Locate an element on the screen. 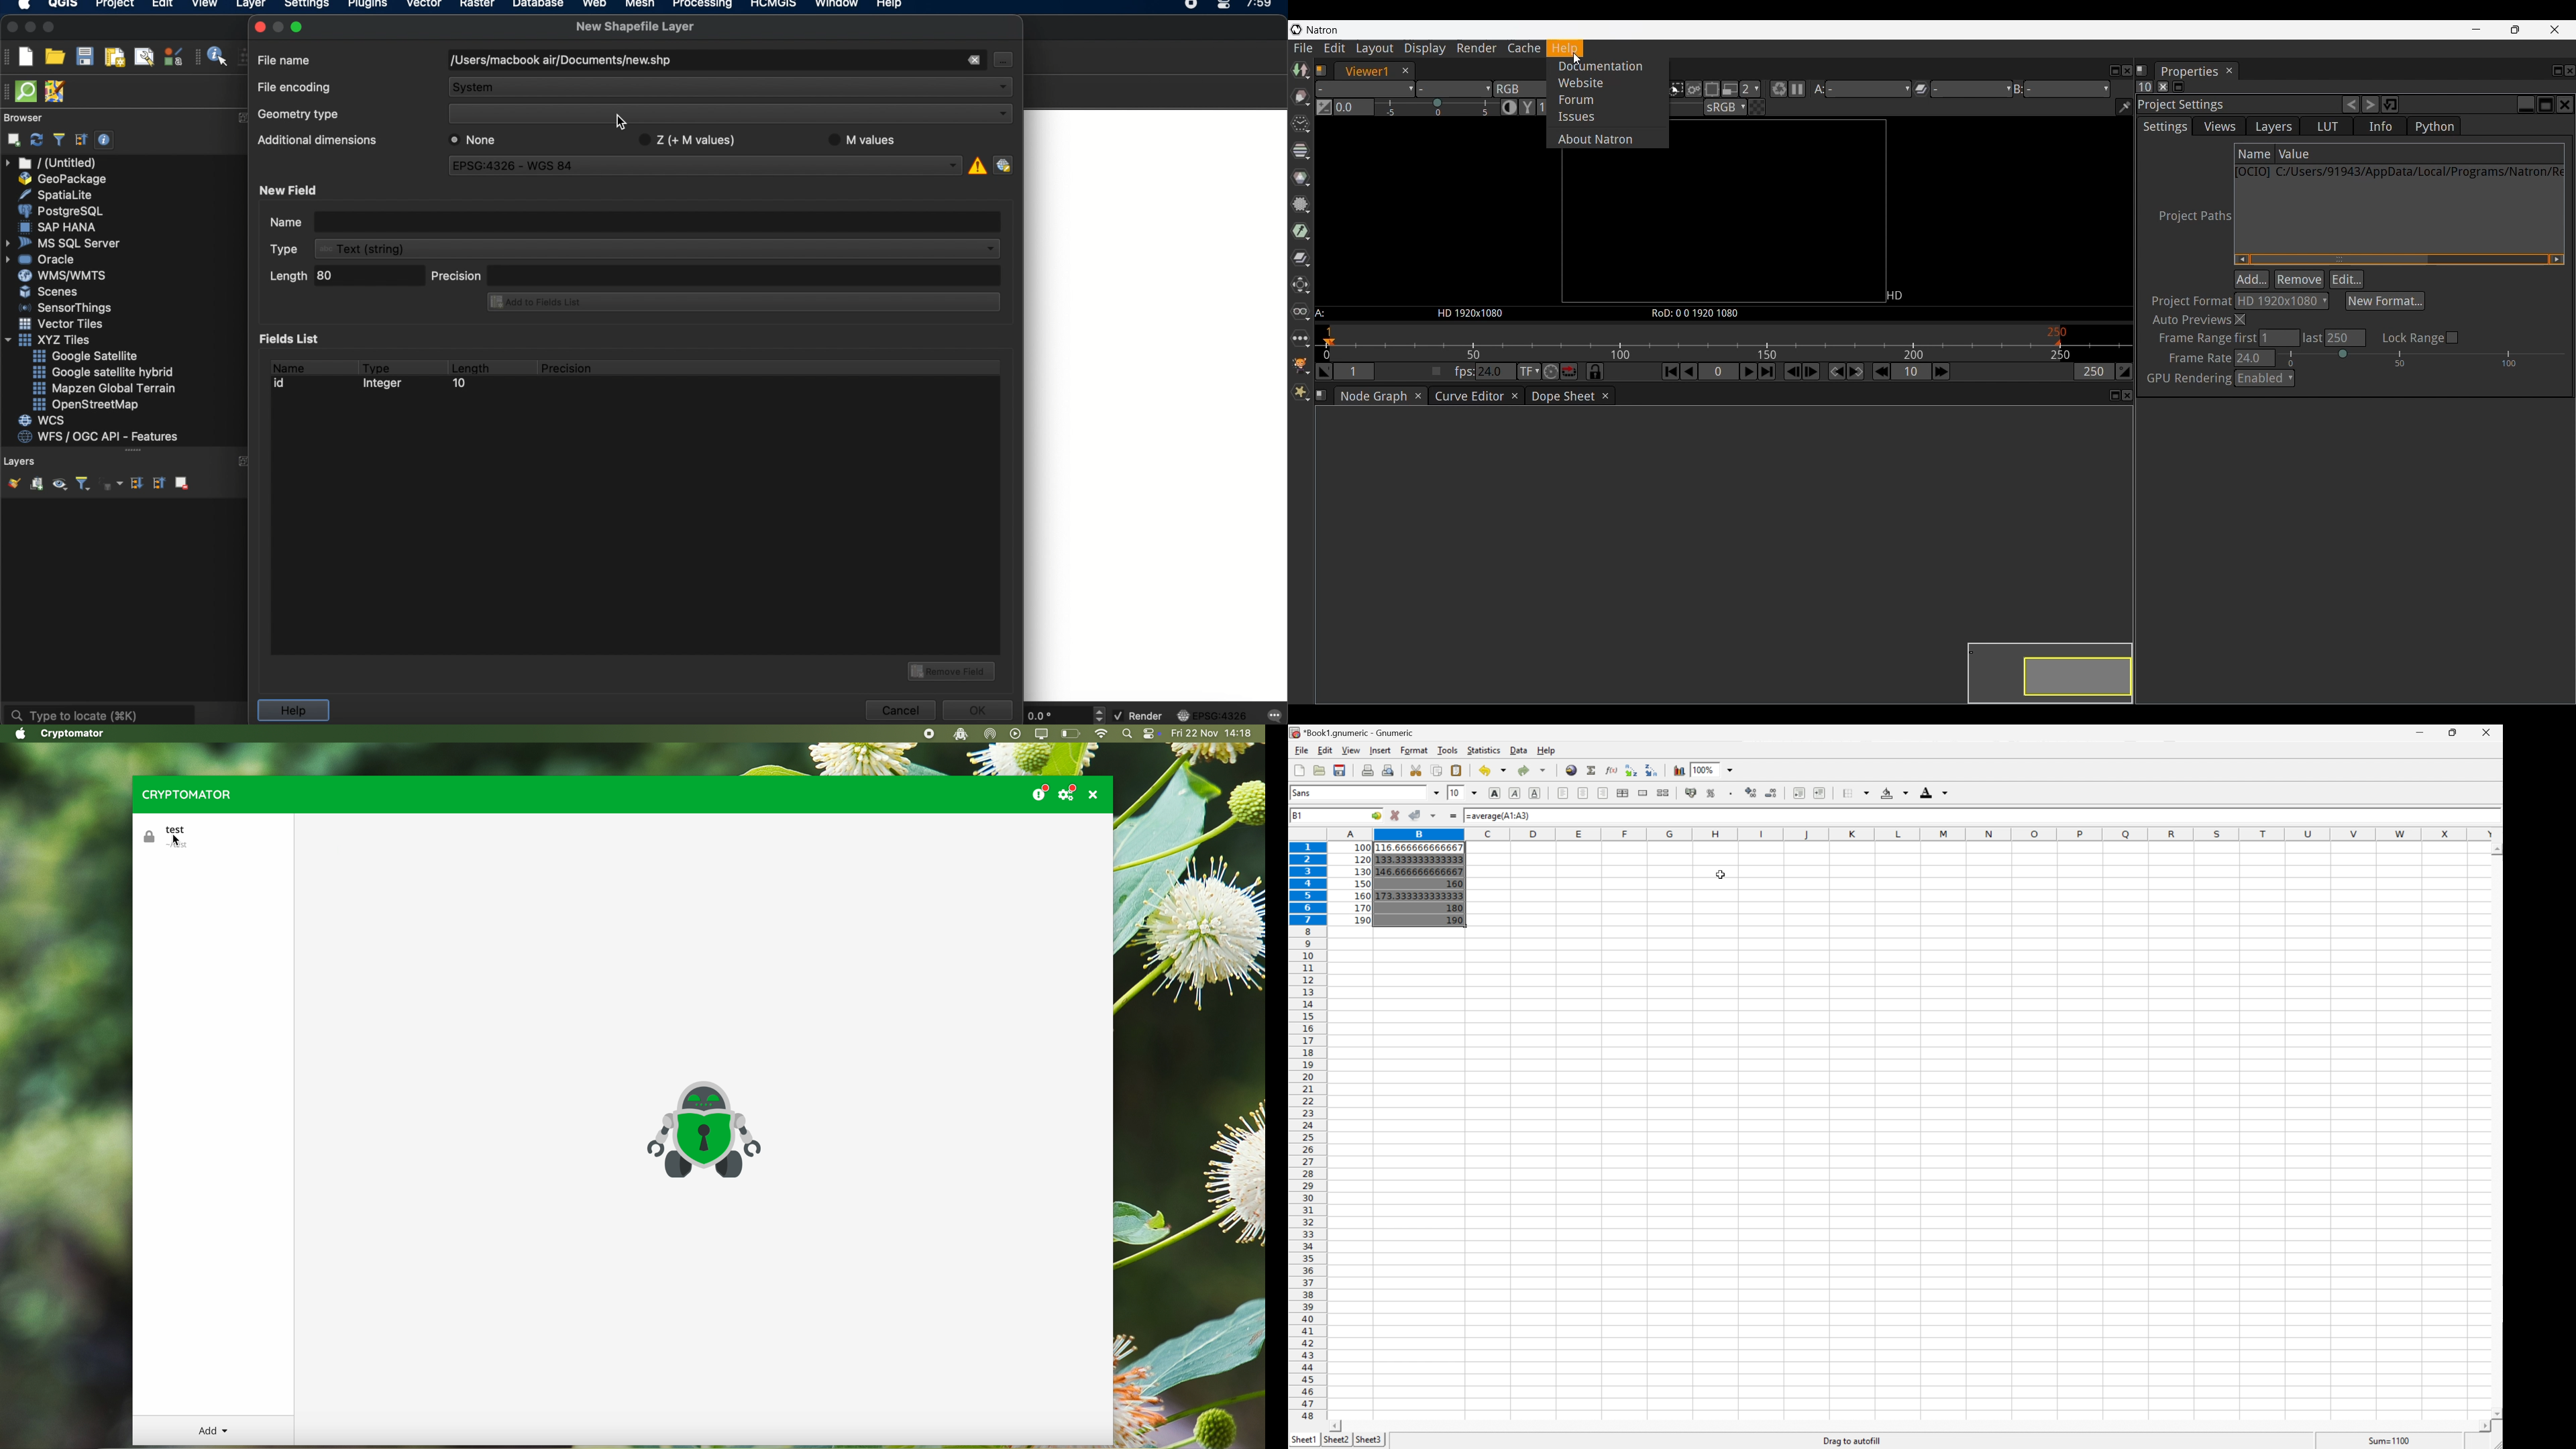 The width and height of the screenshot is (2576, 1456). add group is located at coordinates (36, 484).